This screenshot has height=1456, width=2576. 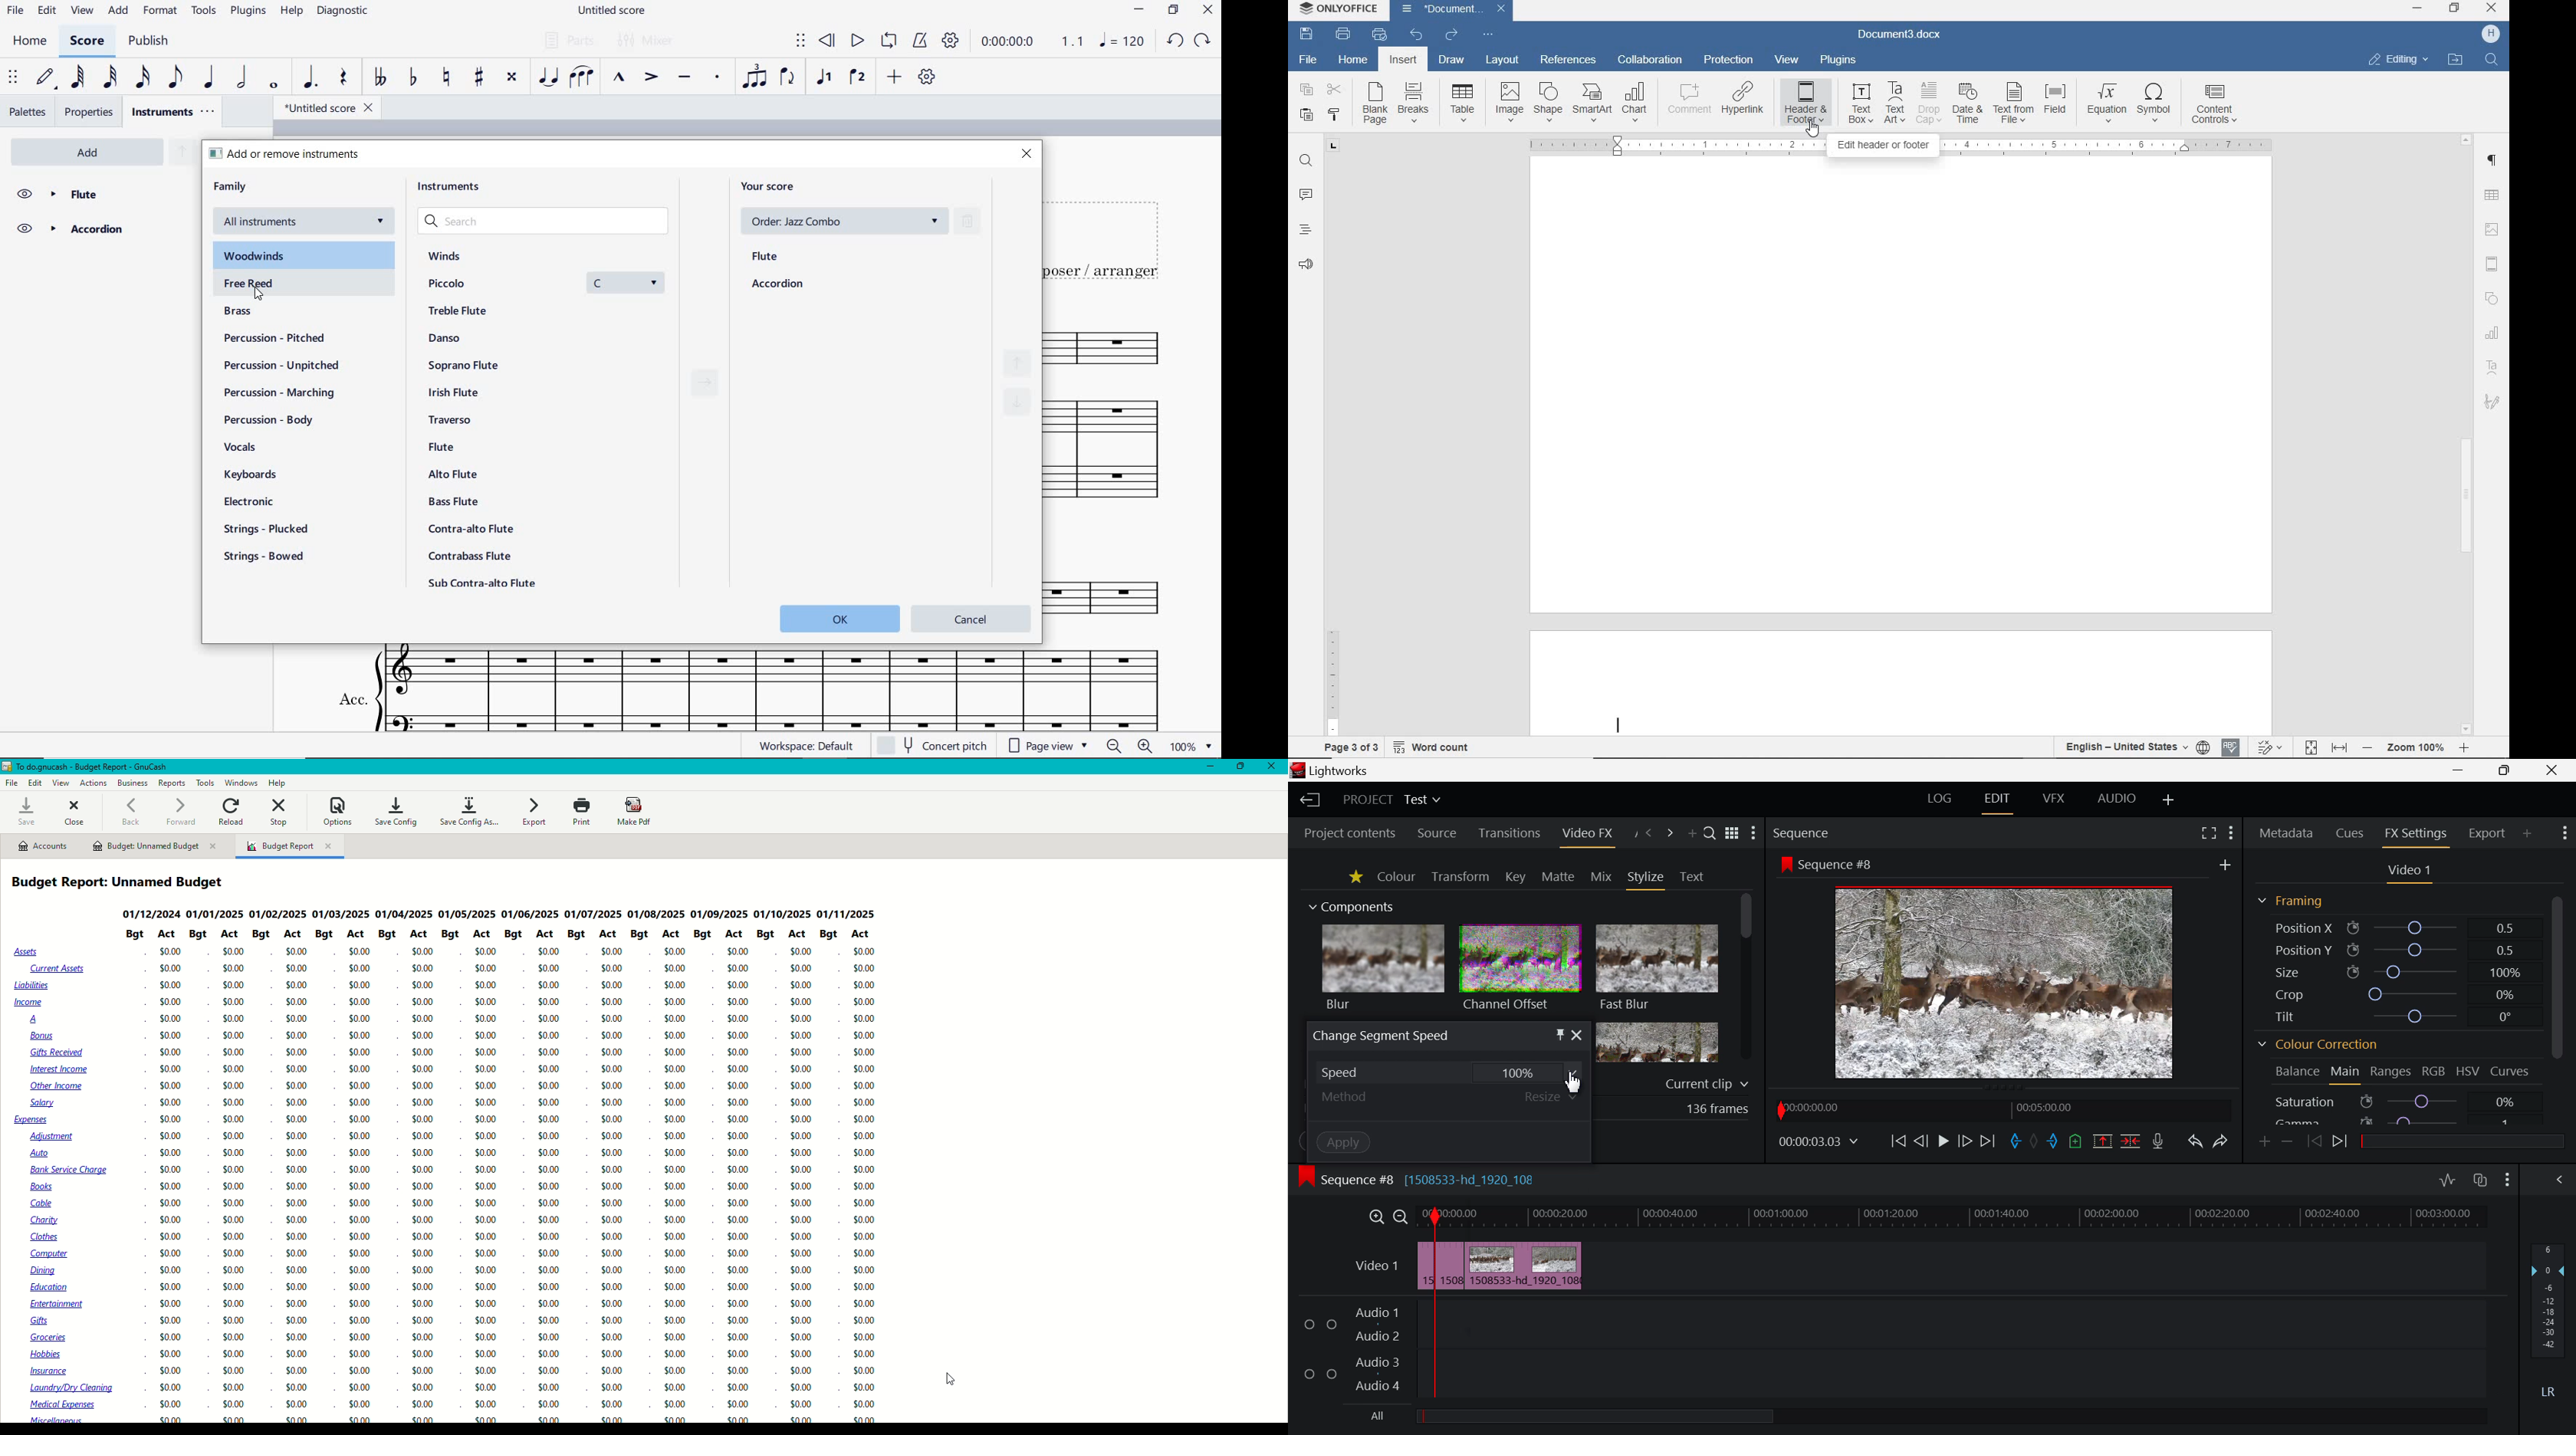 I want to click on RESTORE DOWN, so click(x=1173, y=11).